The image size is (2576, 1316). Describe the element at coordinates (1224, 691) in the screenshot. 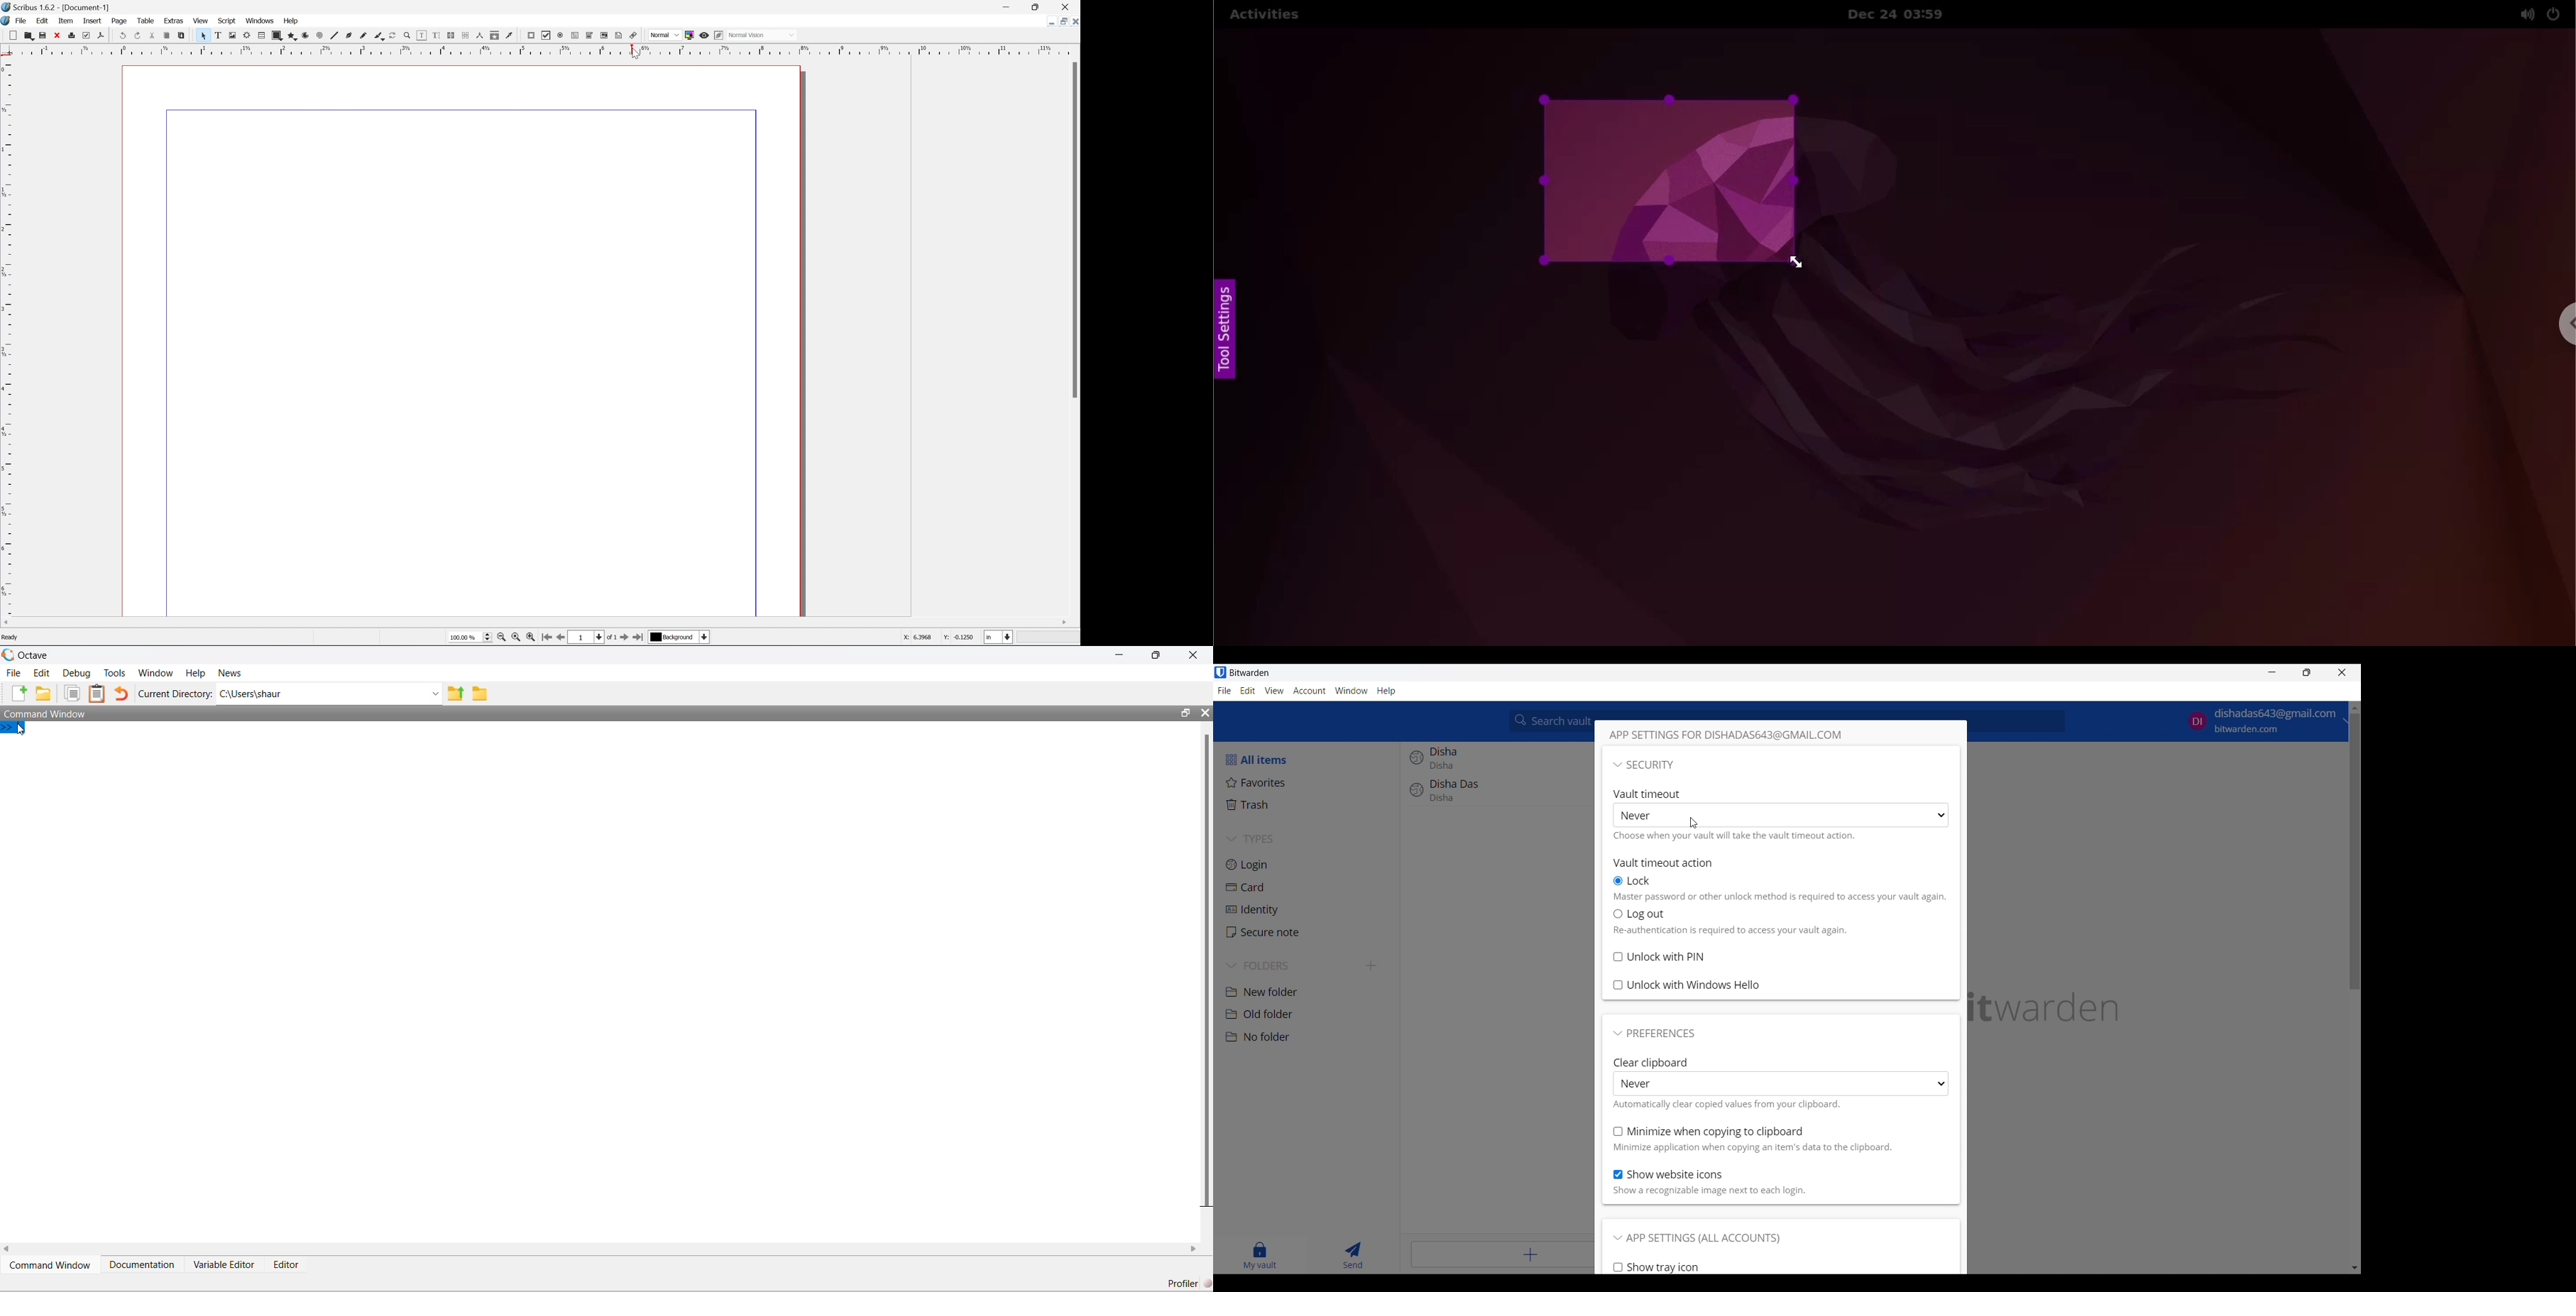

I see `File menu` at that location.